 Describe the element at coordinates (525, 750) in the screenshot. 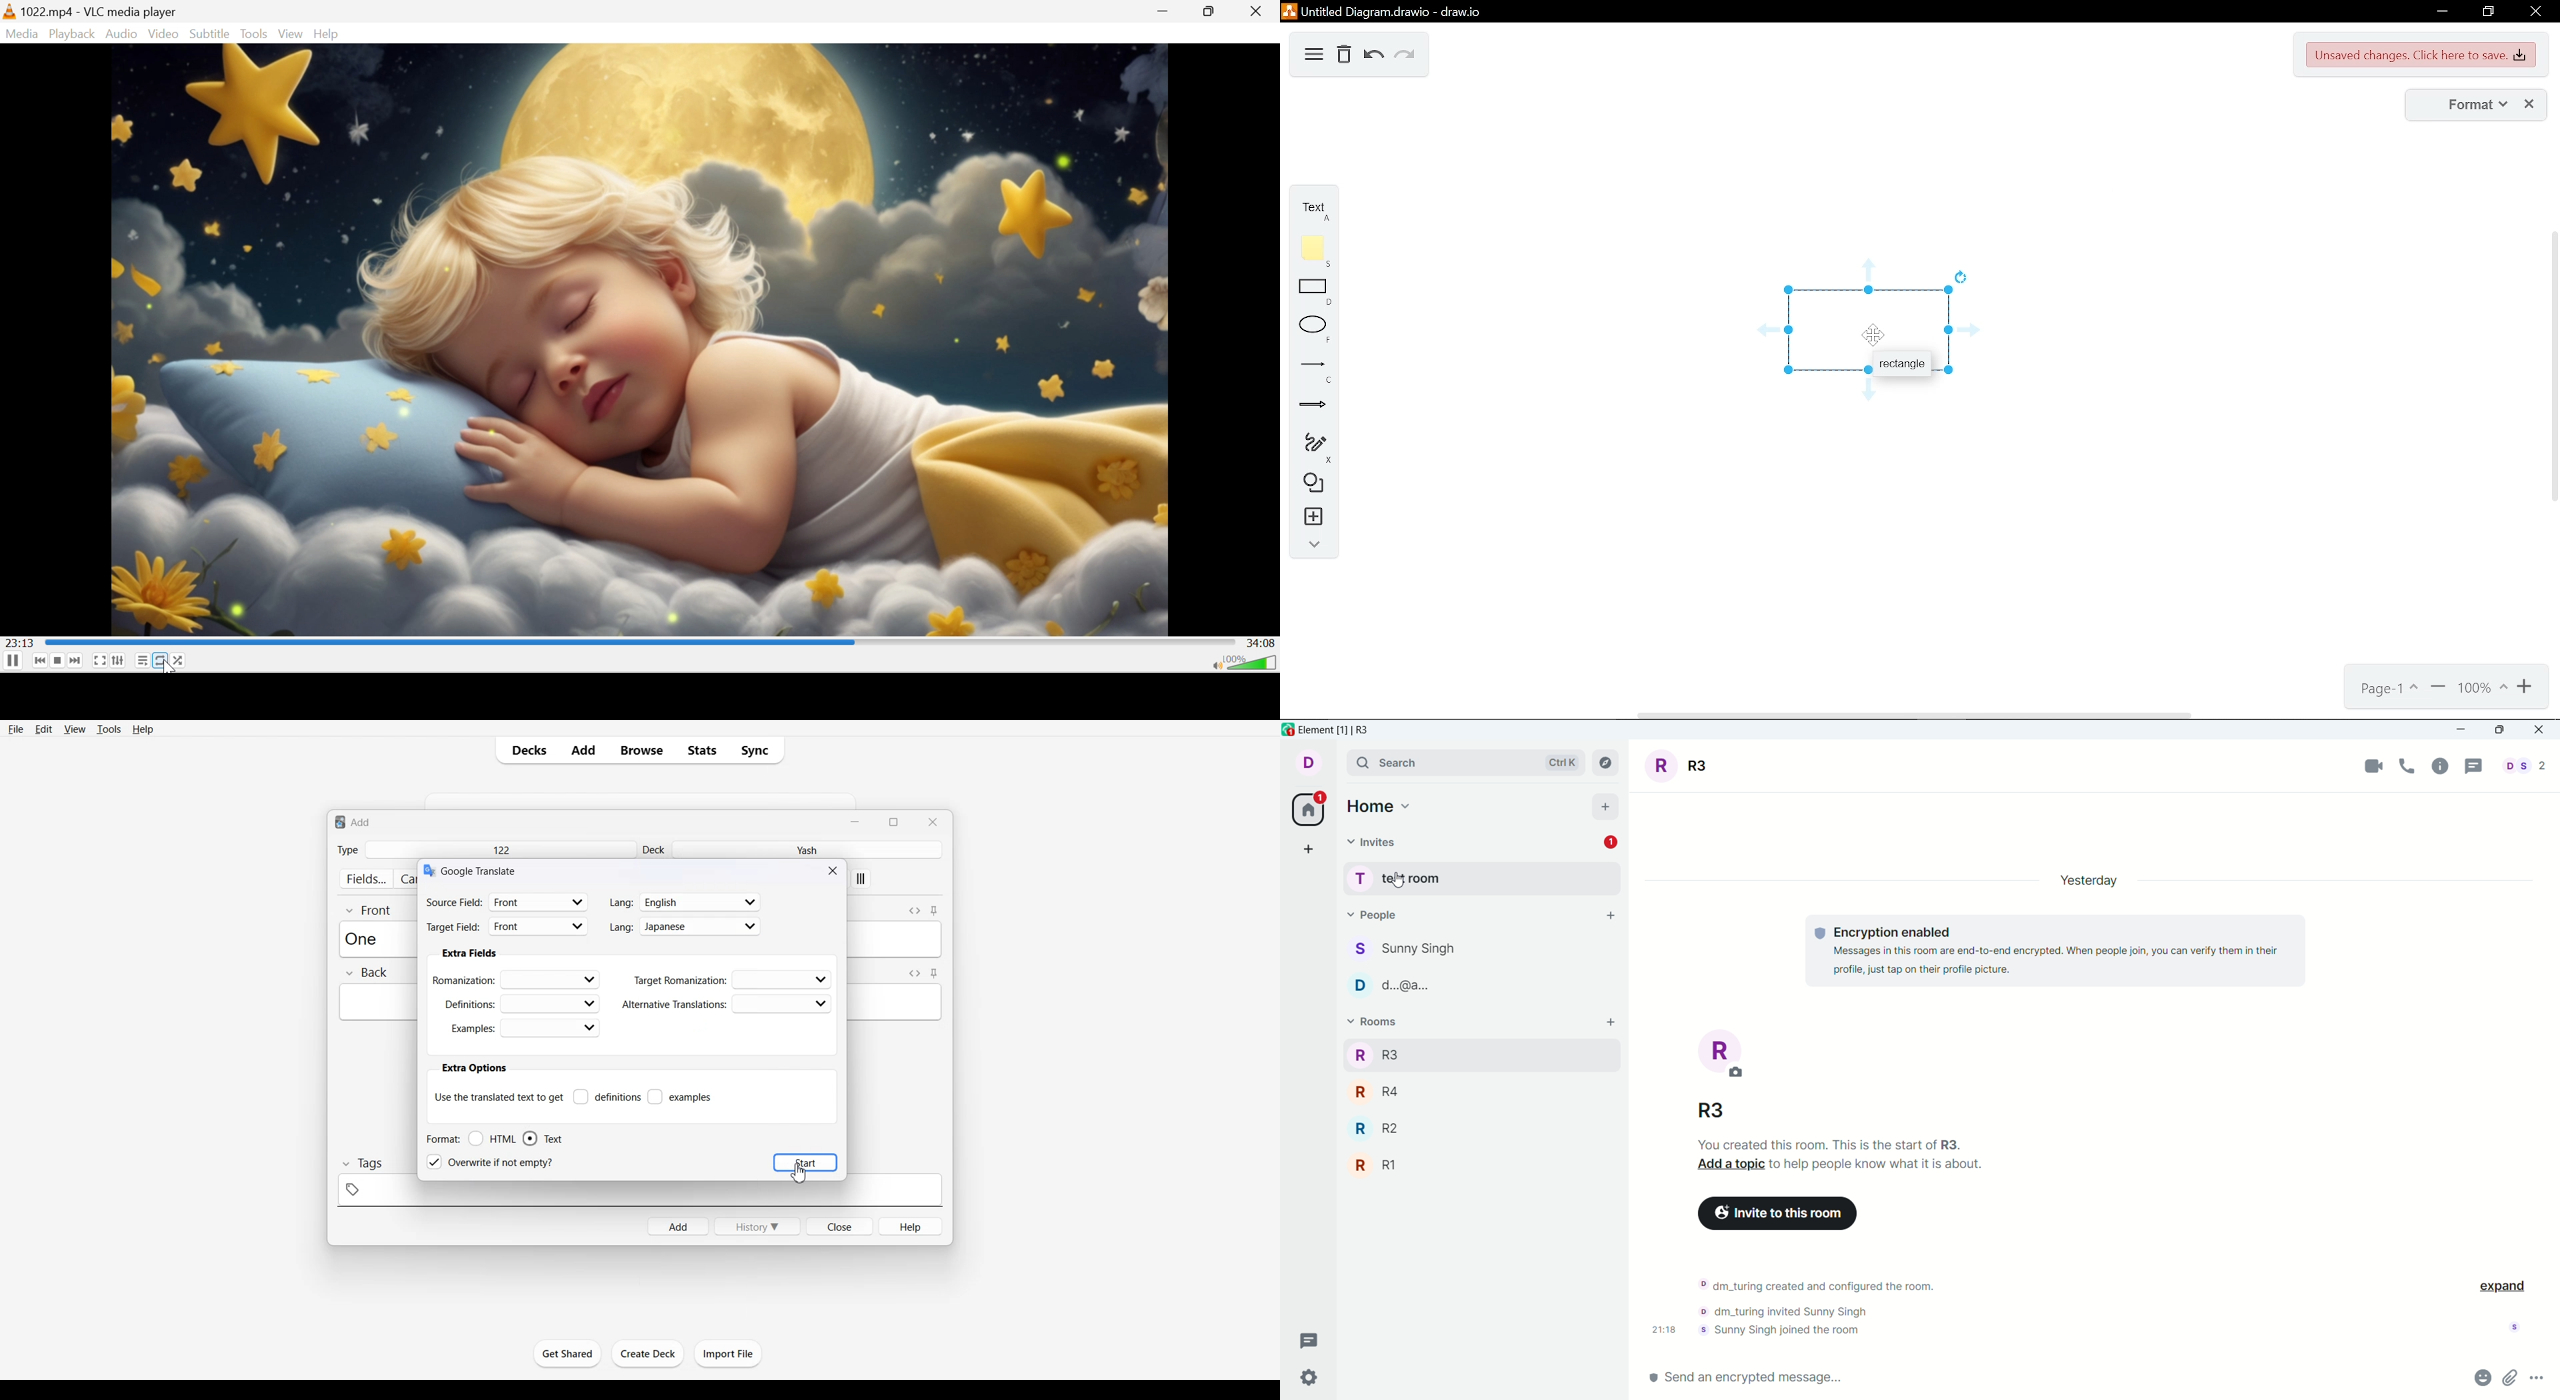

I see `Decks` at that location.